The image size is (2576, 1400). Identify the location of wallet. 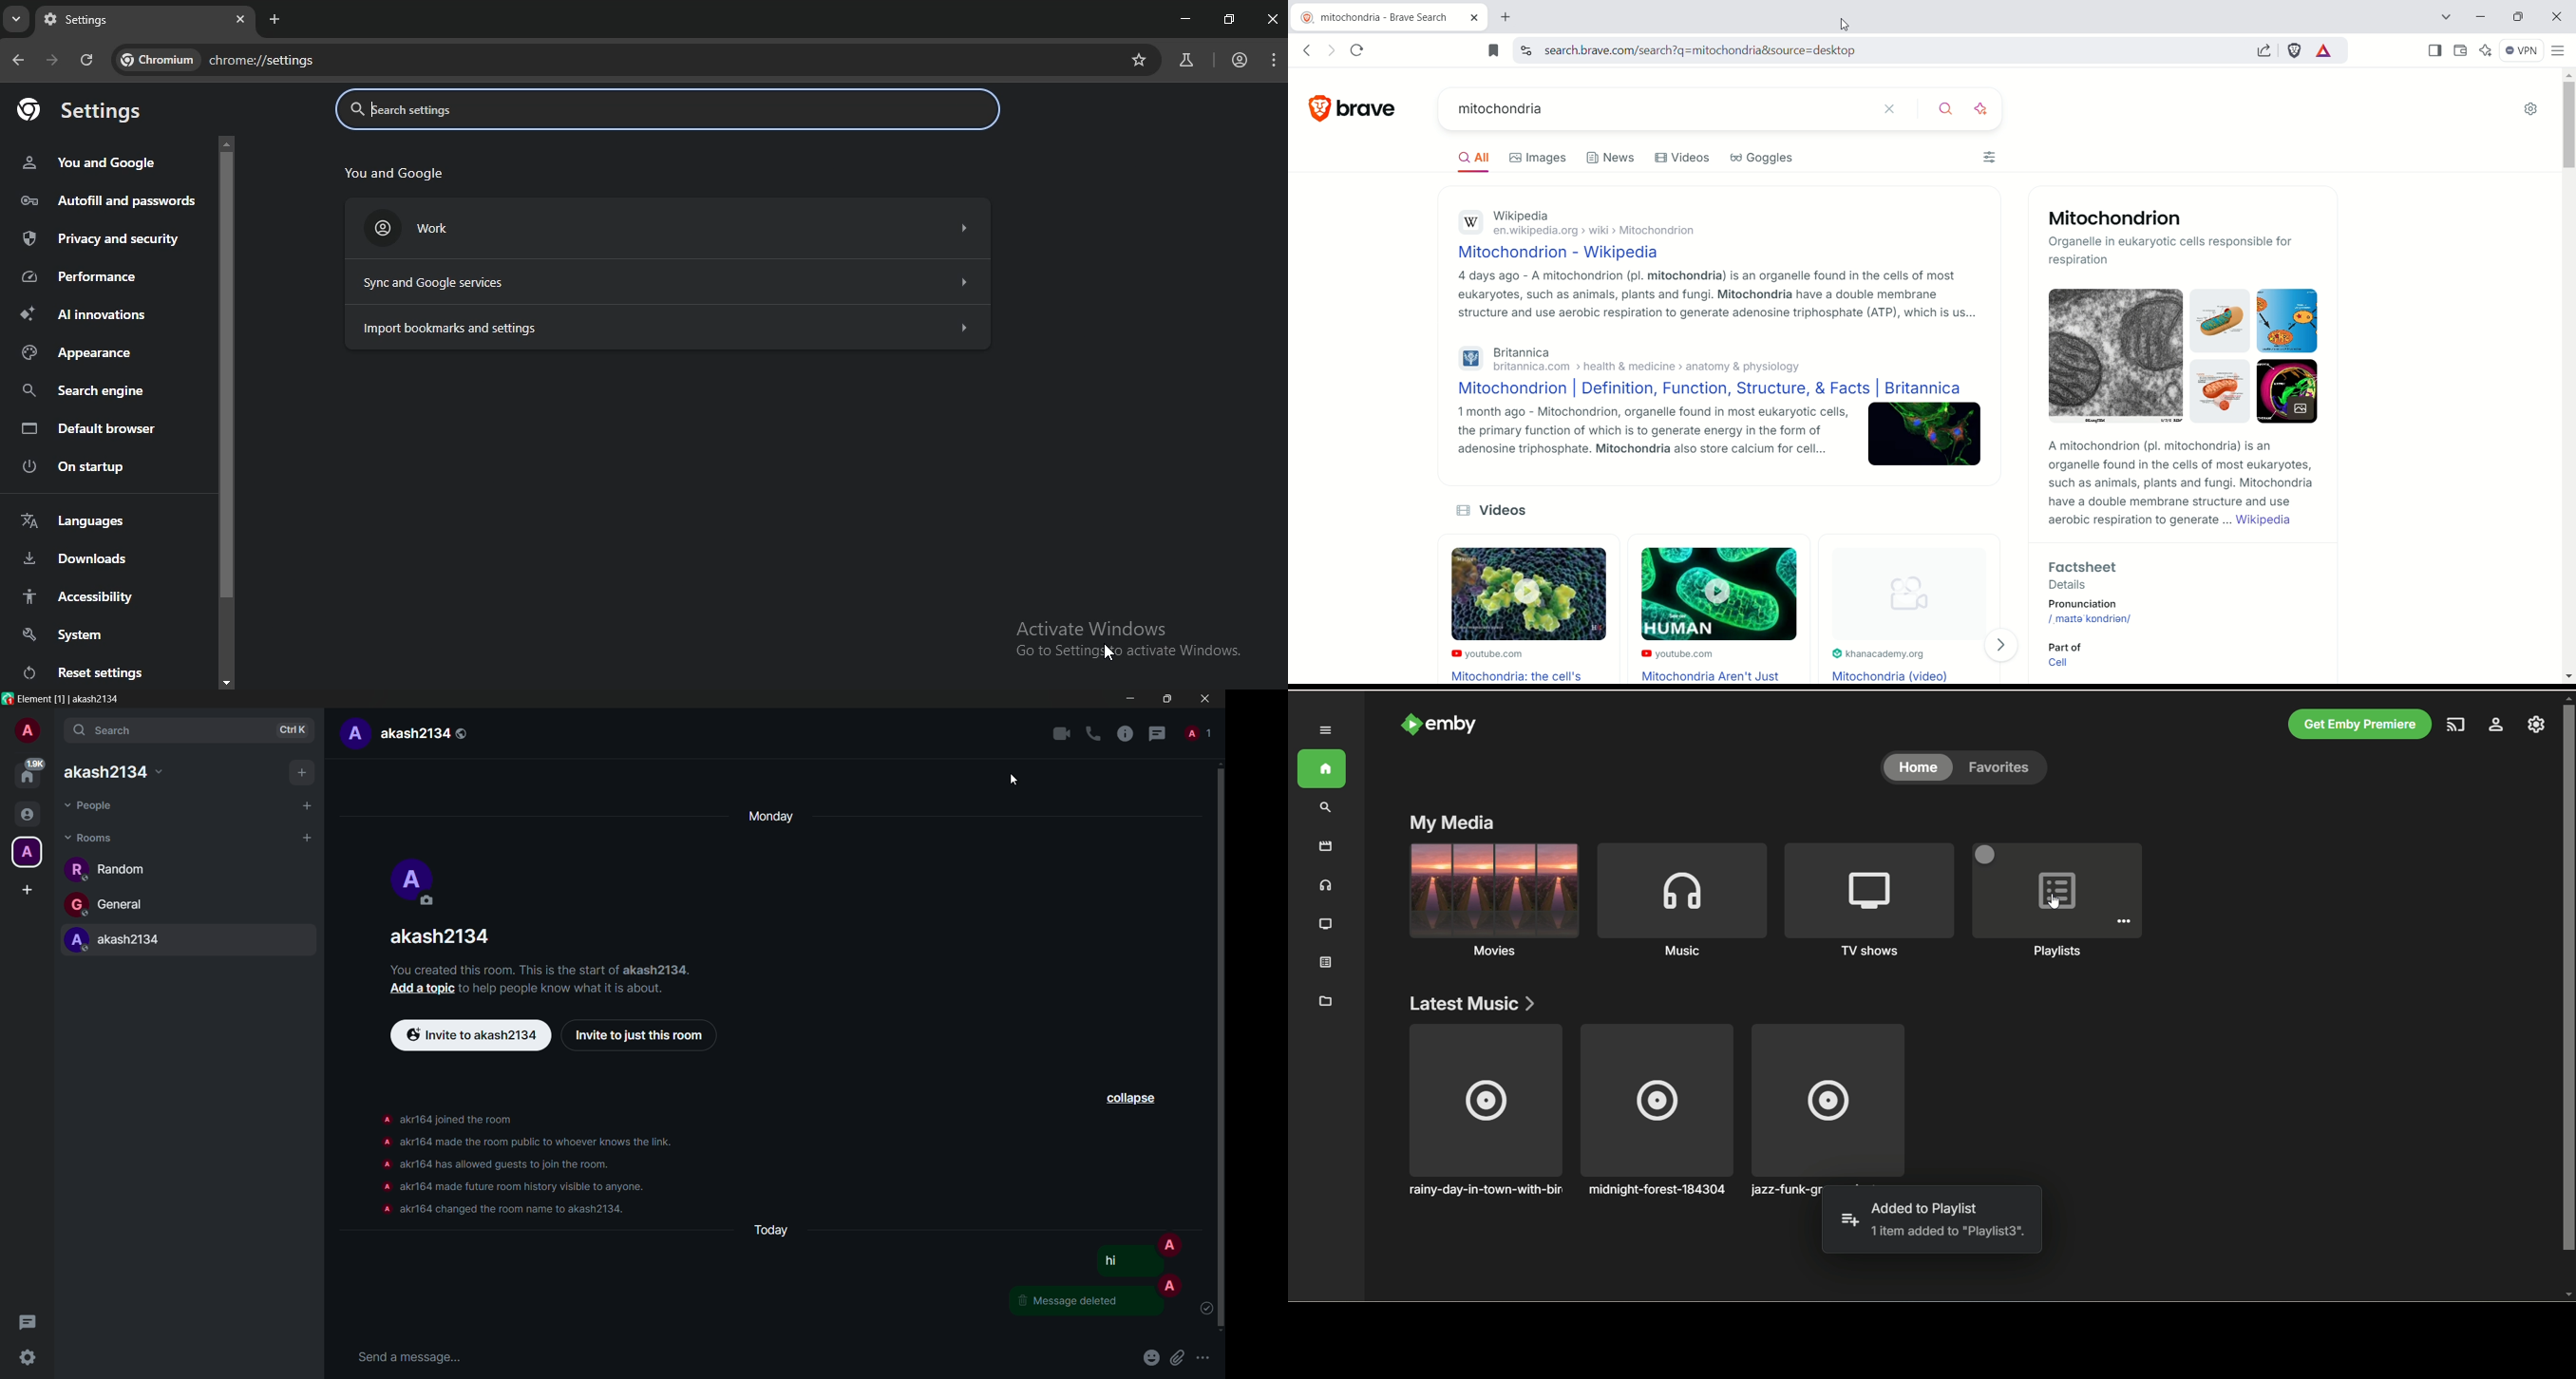
(2461, 51).